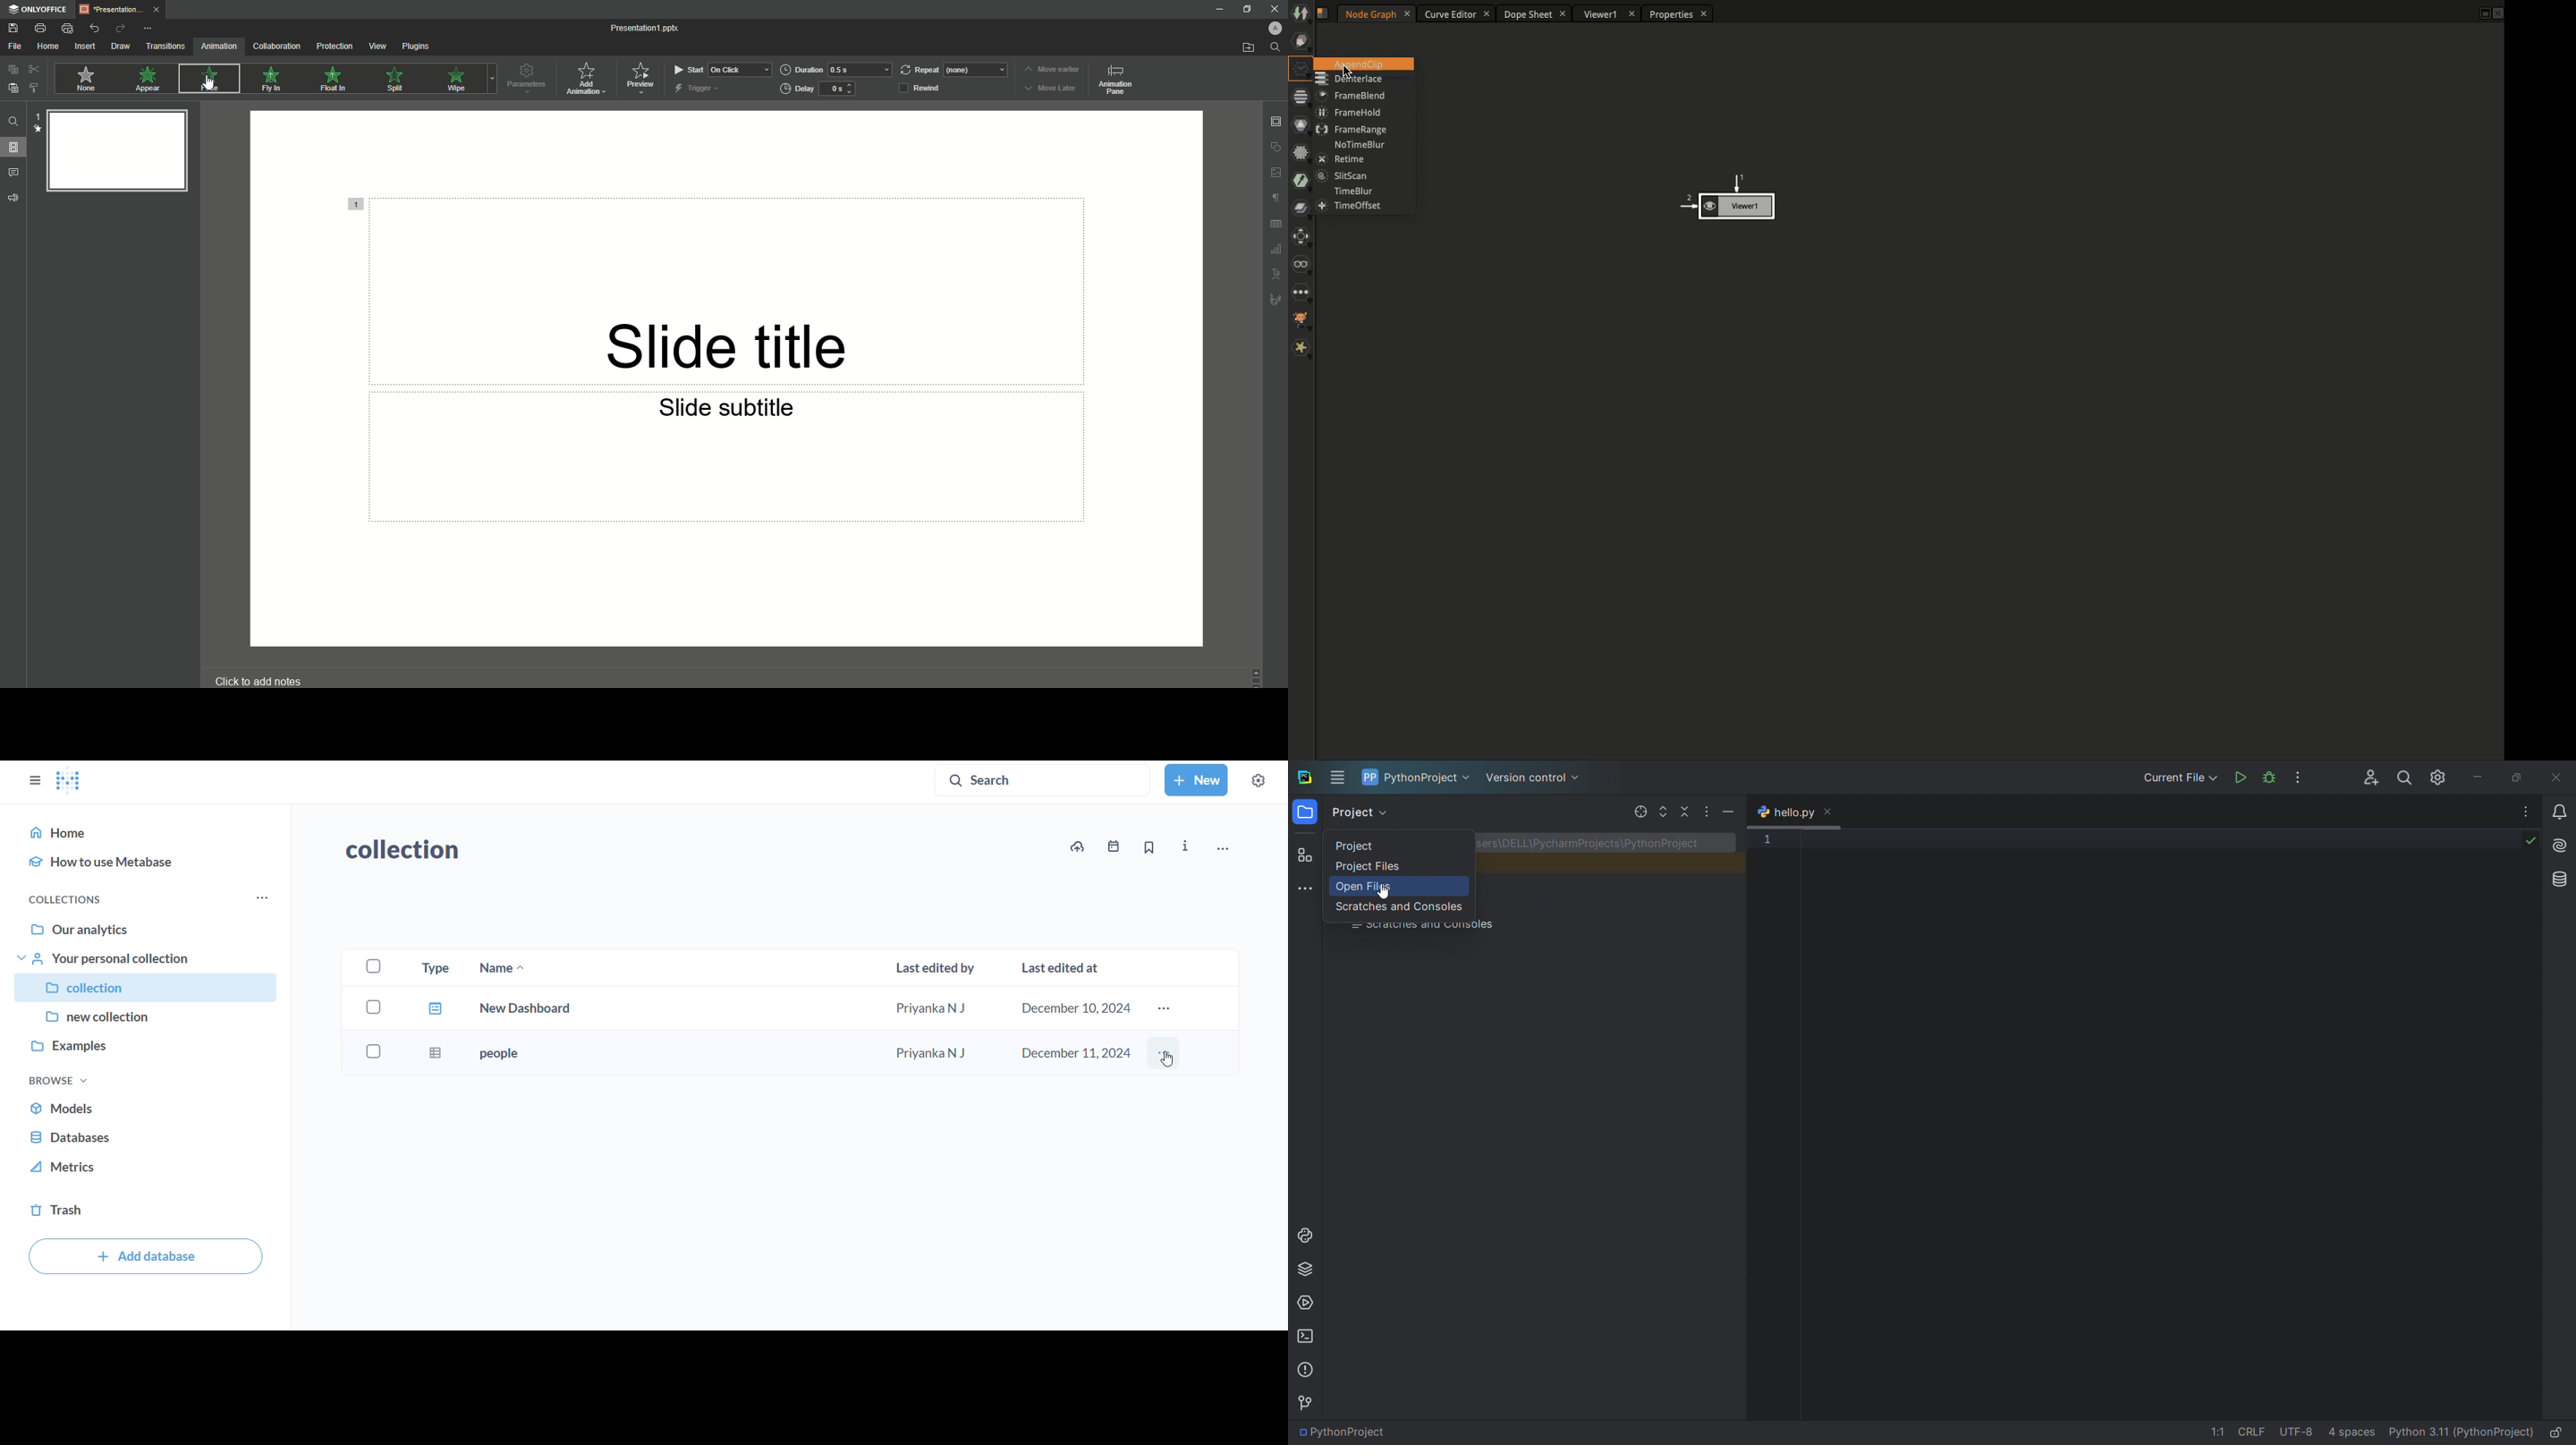 This screenshot has height=1456, width=2576. I want to click on Trigger, so click(698, 88).